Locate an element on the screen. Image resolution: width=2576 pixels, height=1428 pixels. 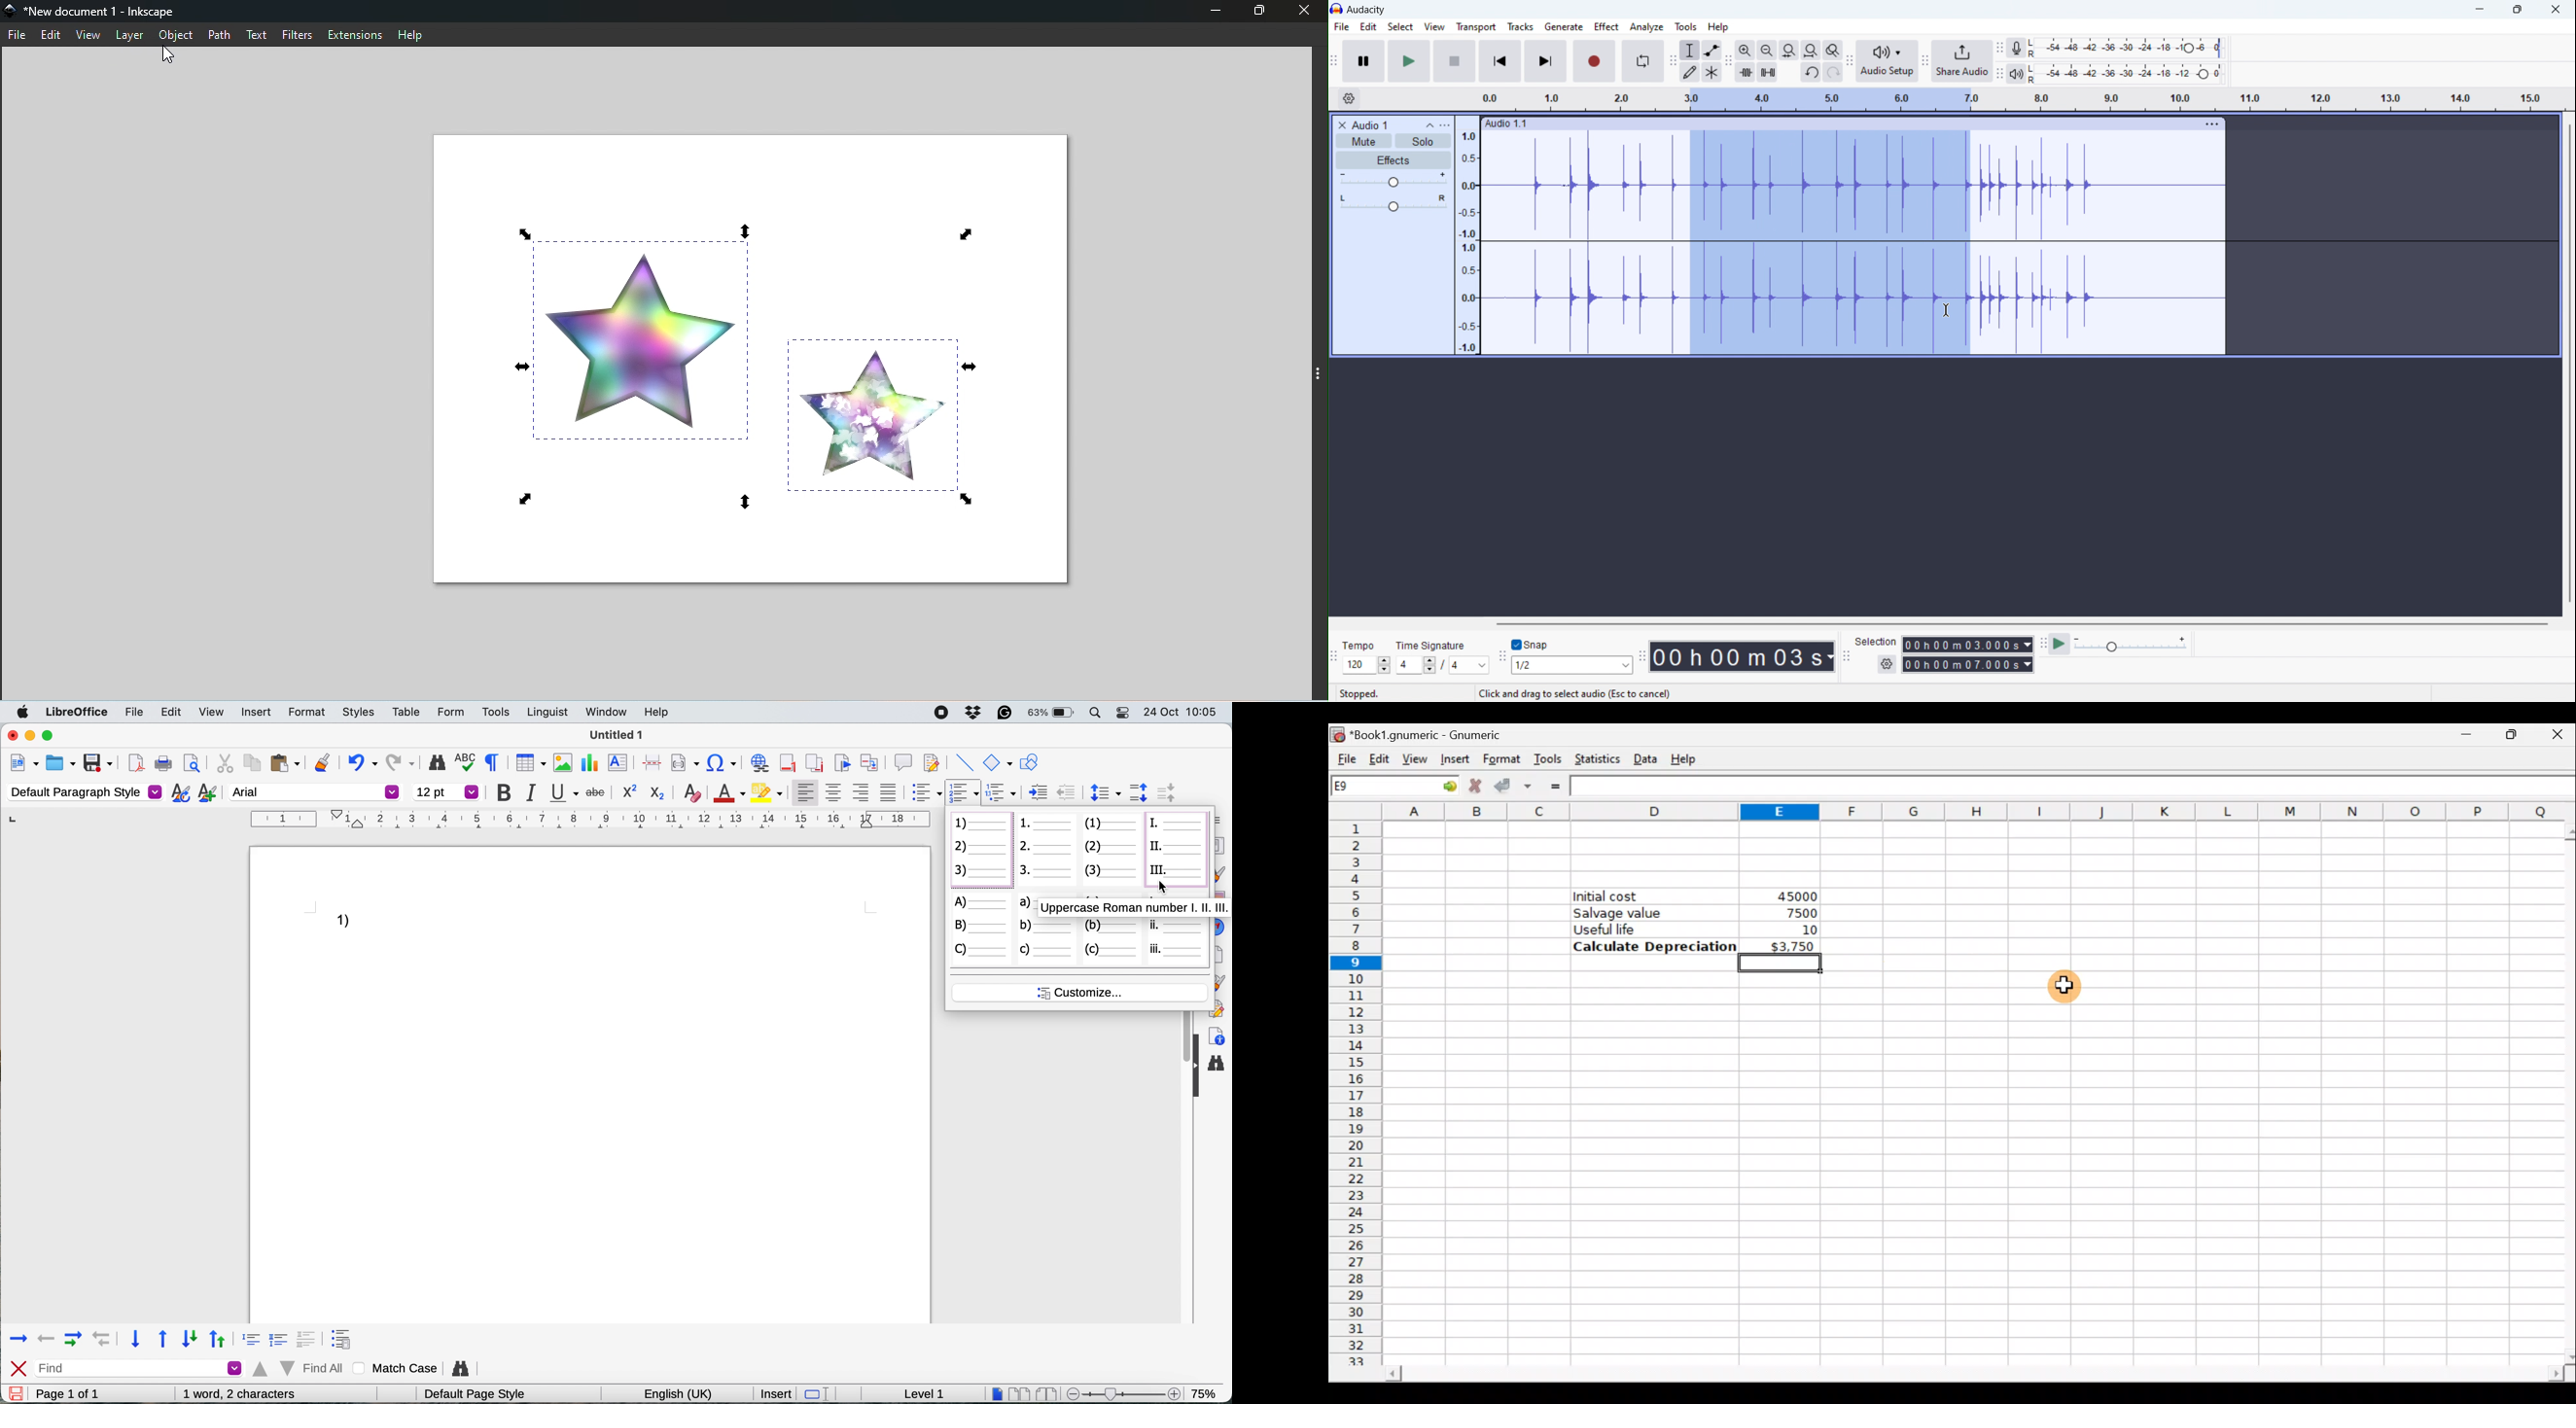
insert image is located at coordinates (561, 761).